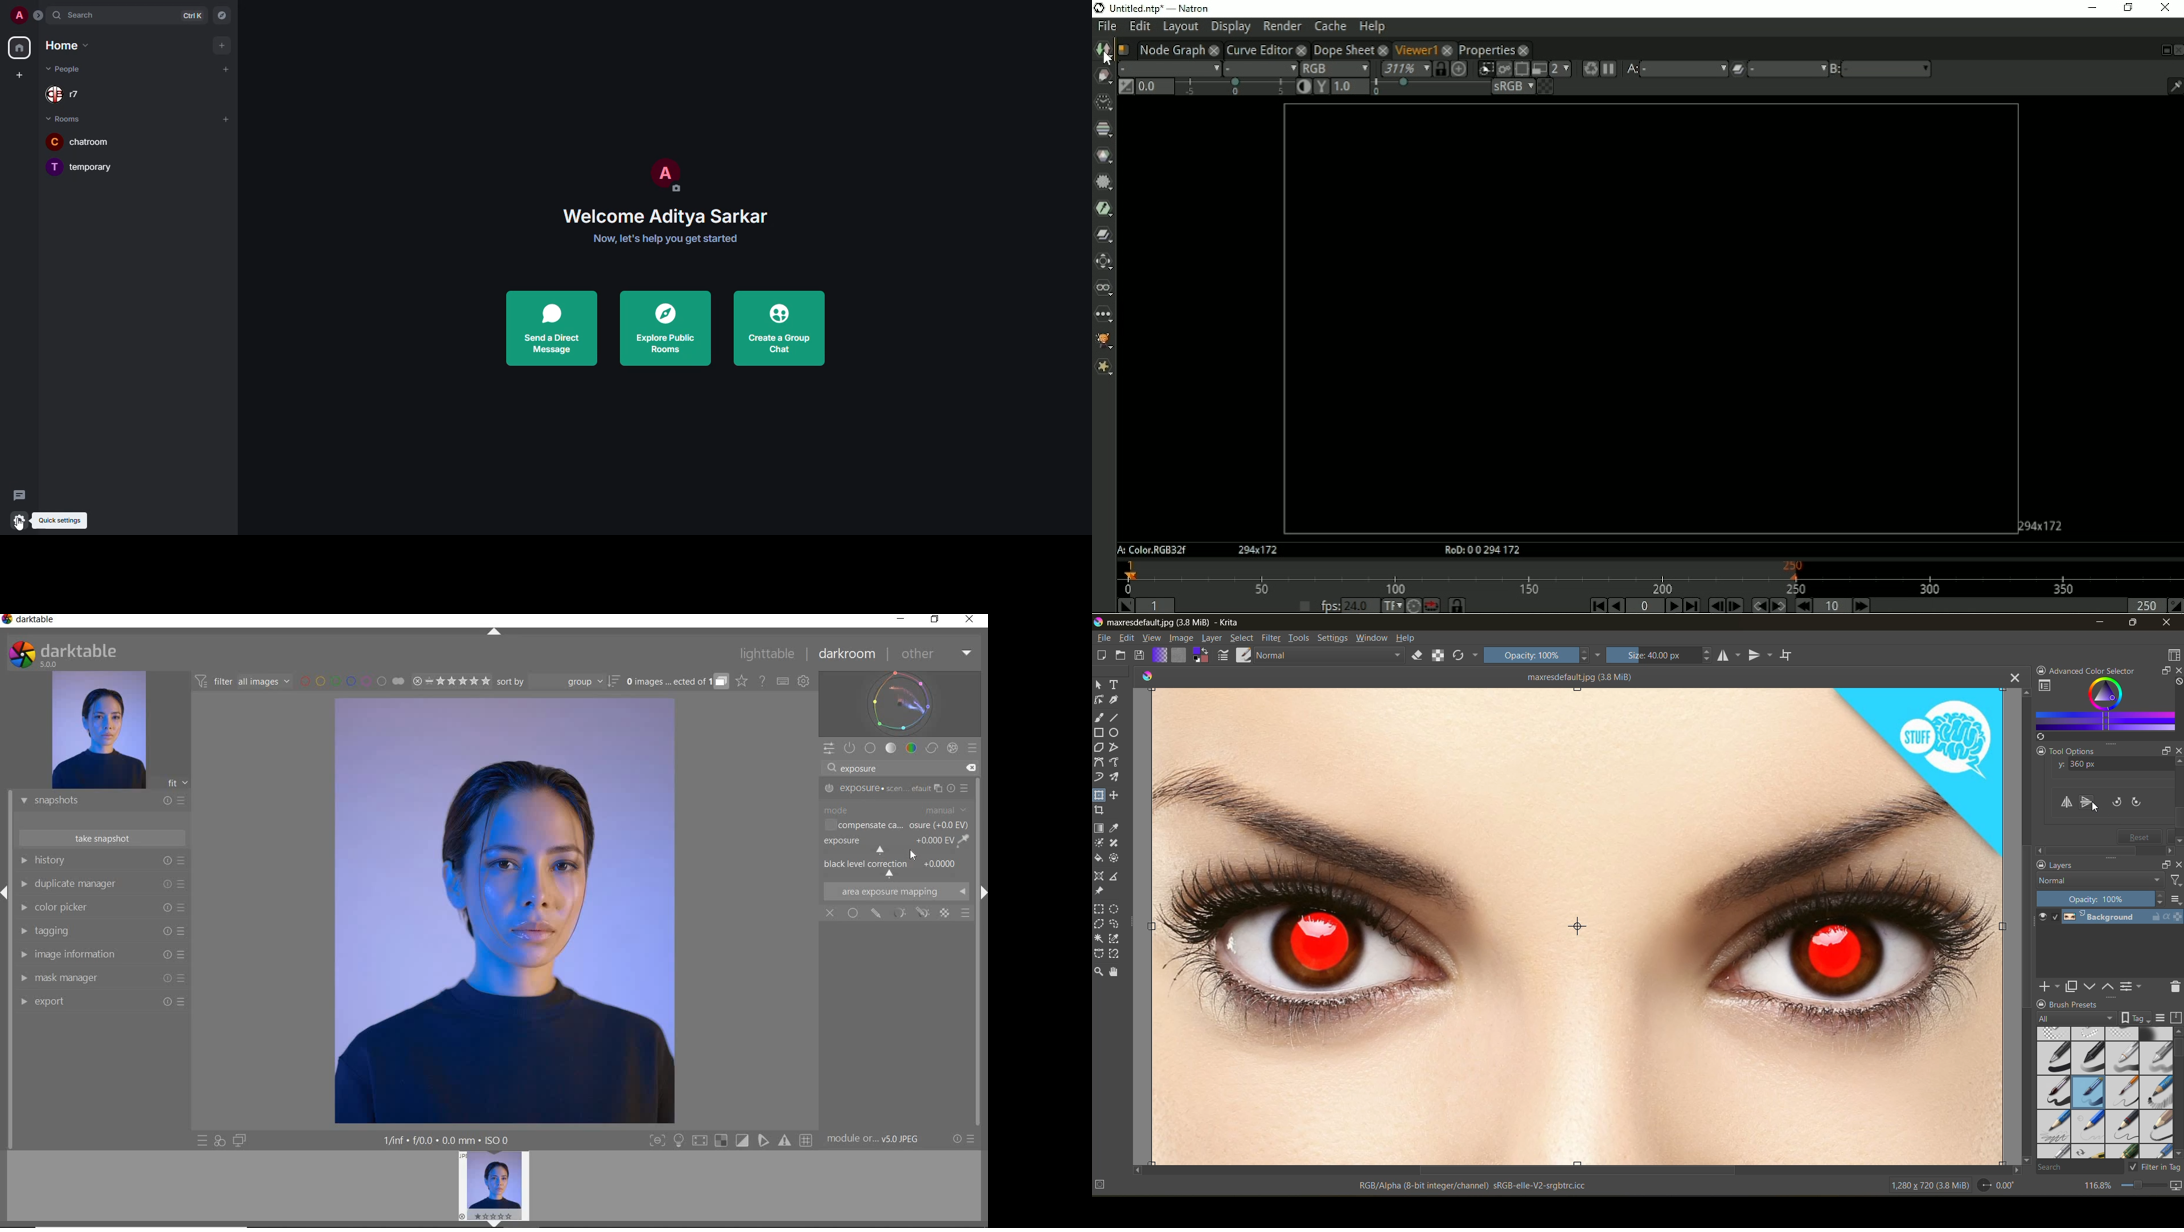 The height and width of the screenshot is (1232, 2184). I want to click on flip horizontally, so click(2066, 802).